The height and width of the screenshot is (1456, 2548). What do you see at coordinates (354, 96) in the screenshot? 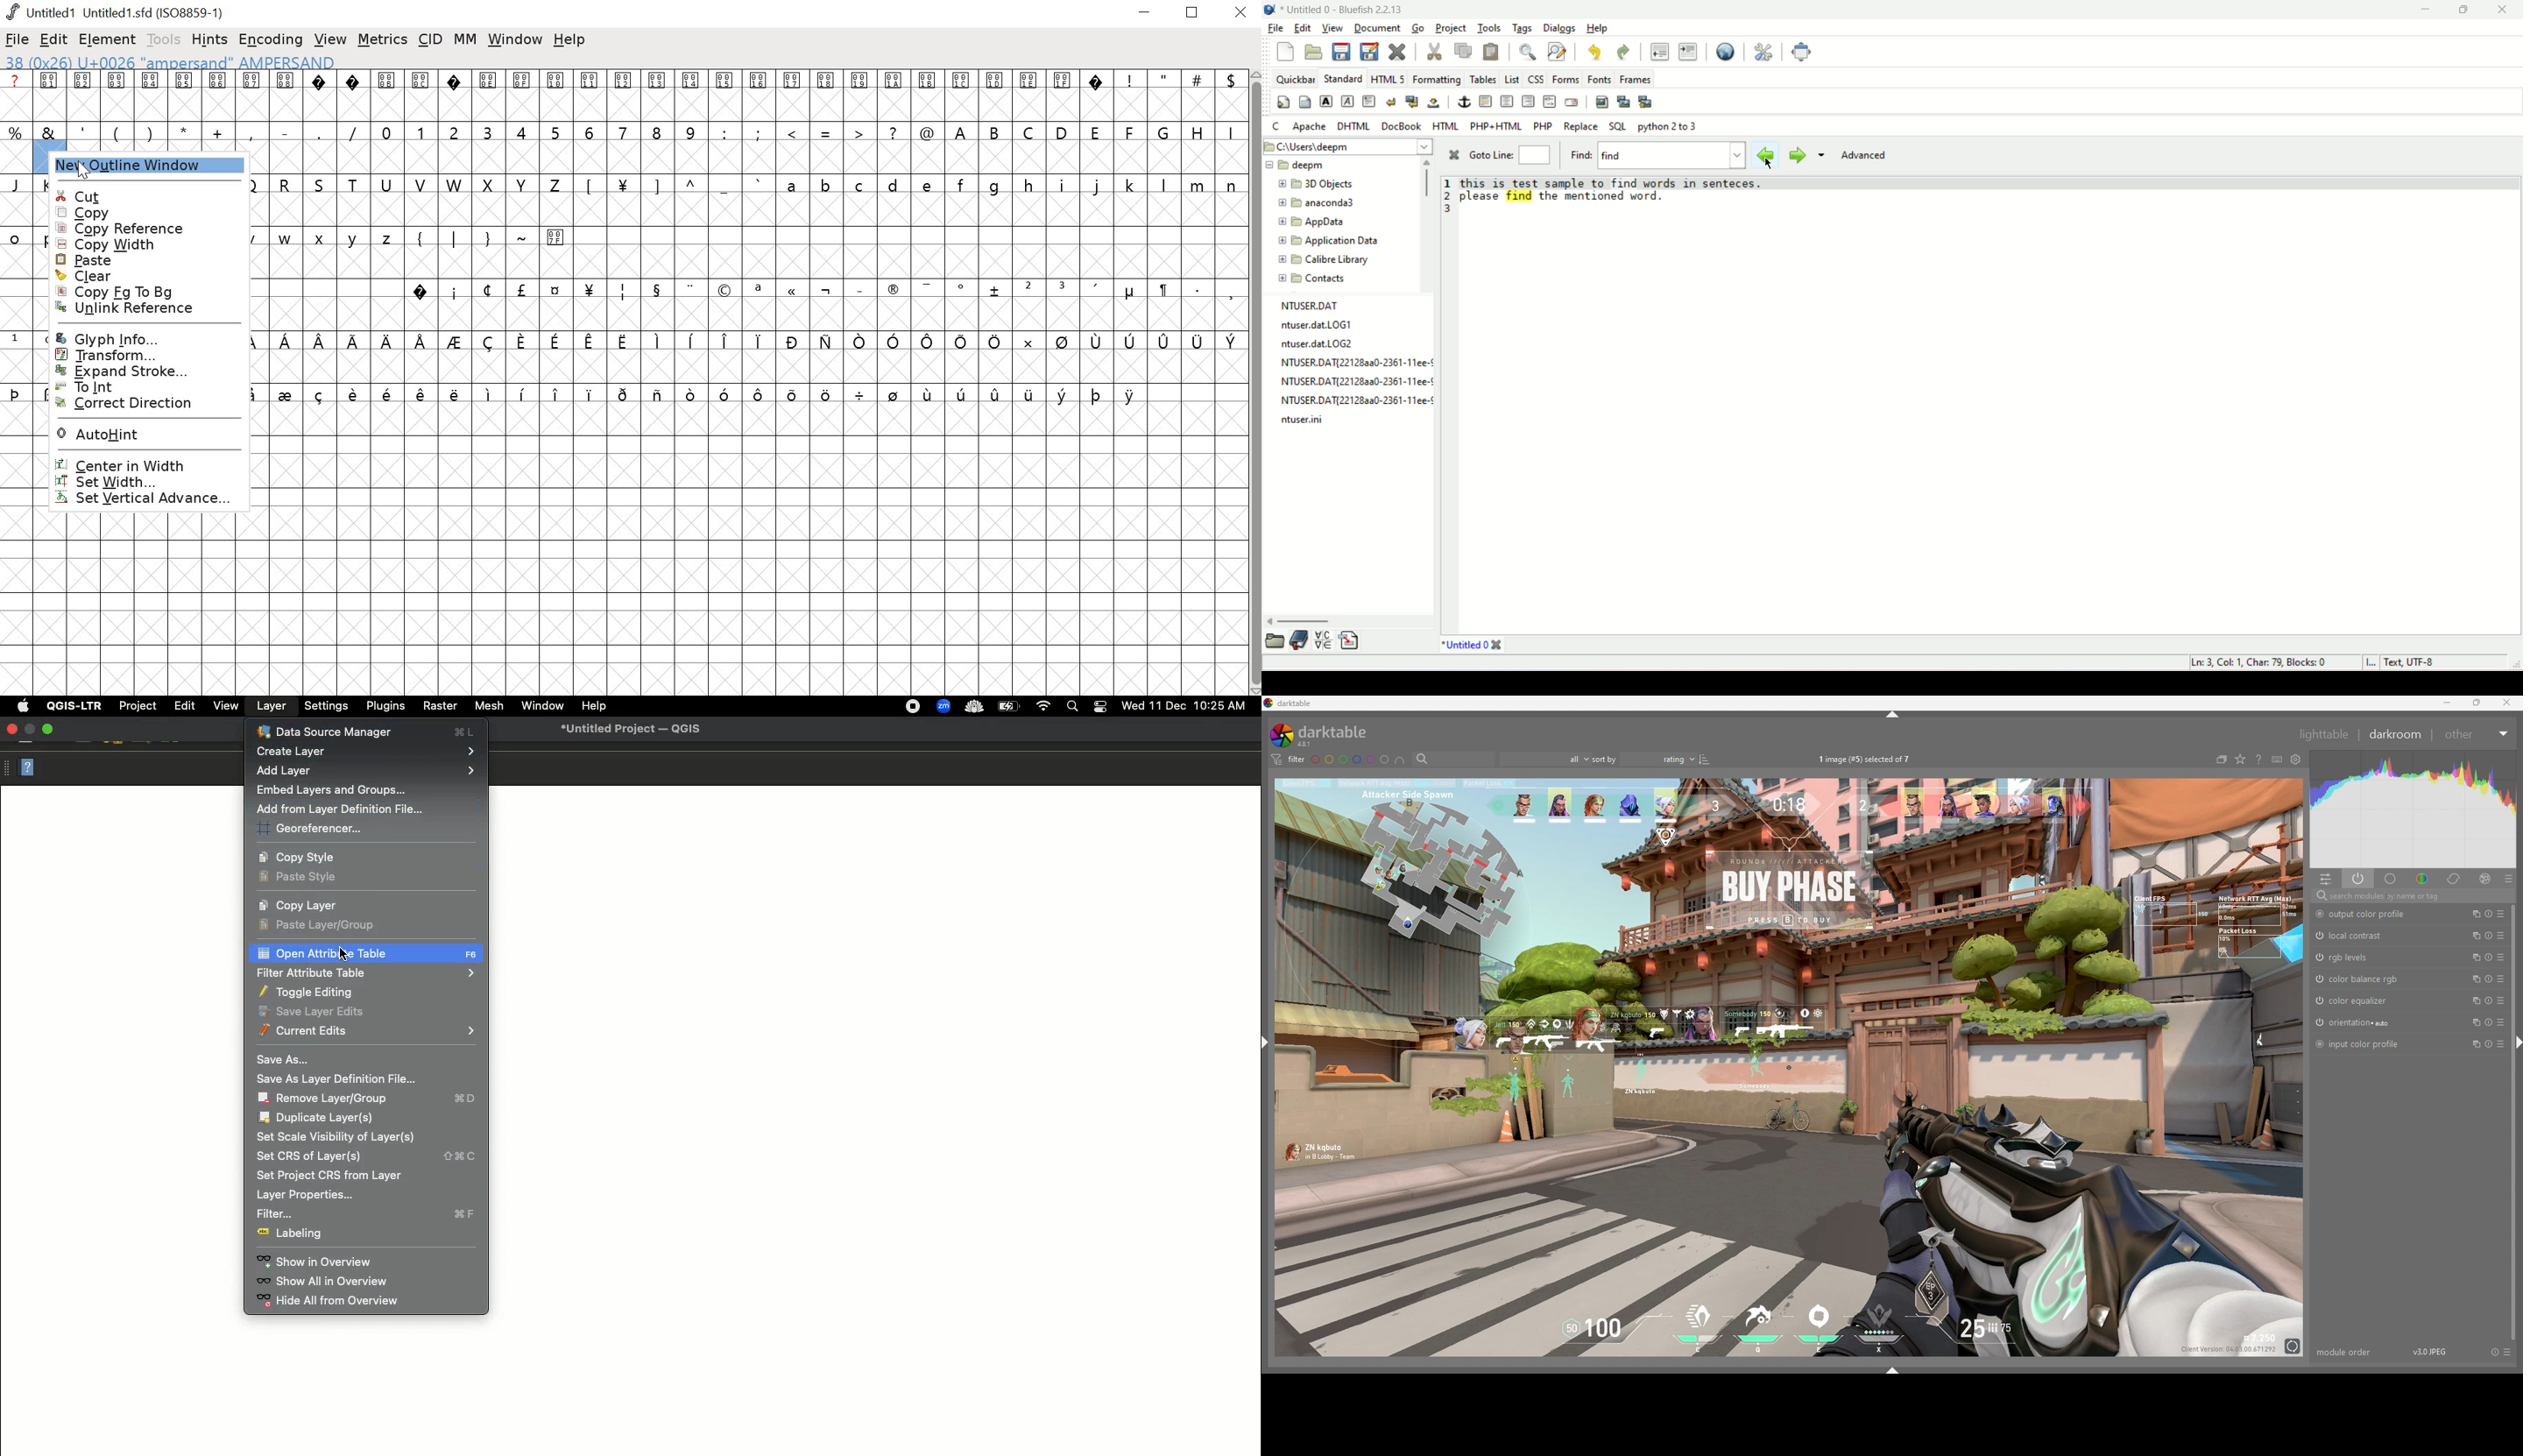
I see `?` at bounding box center [354, 96].